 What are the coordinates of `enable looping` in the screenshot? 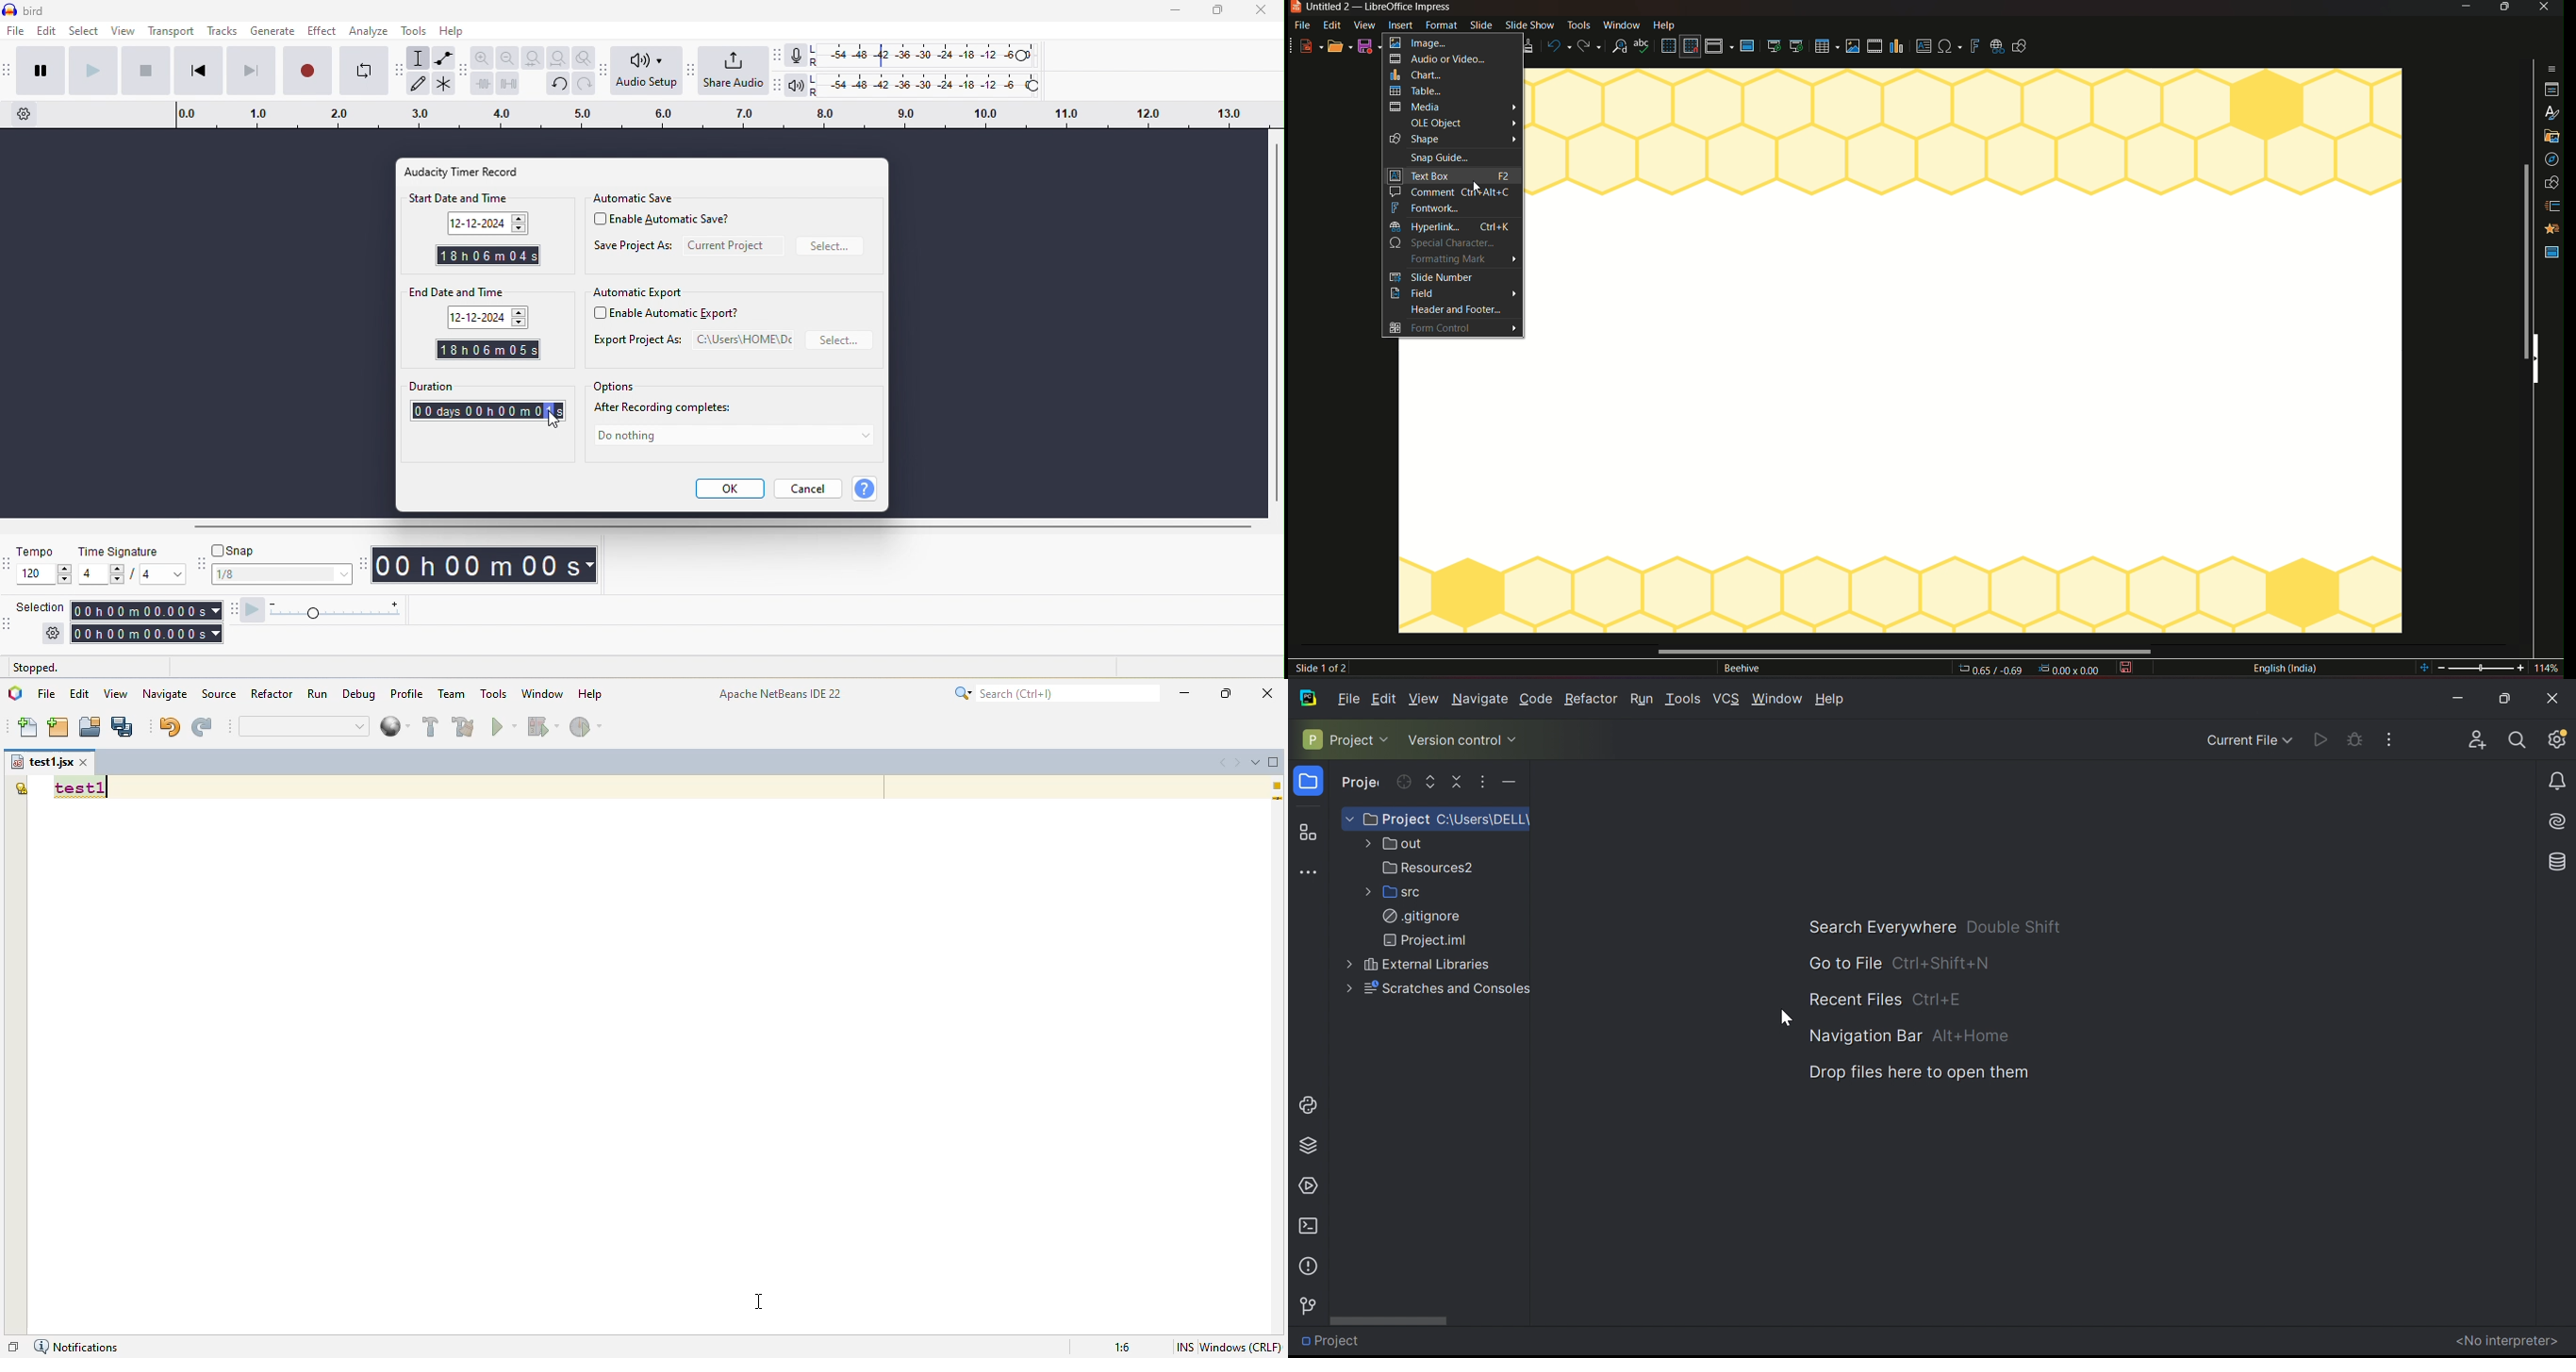 It's located at (366, 71).